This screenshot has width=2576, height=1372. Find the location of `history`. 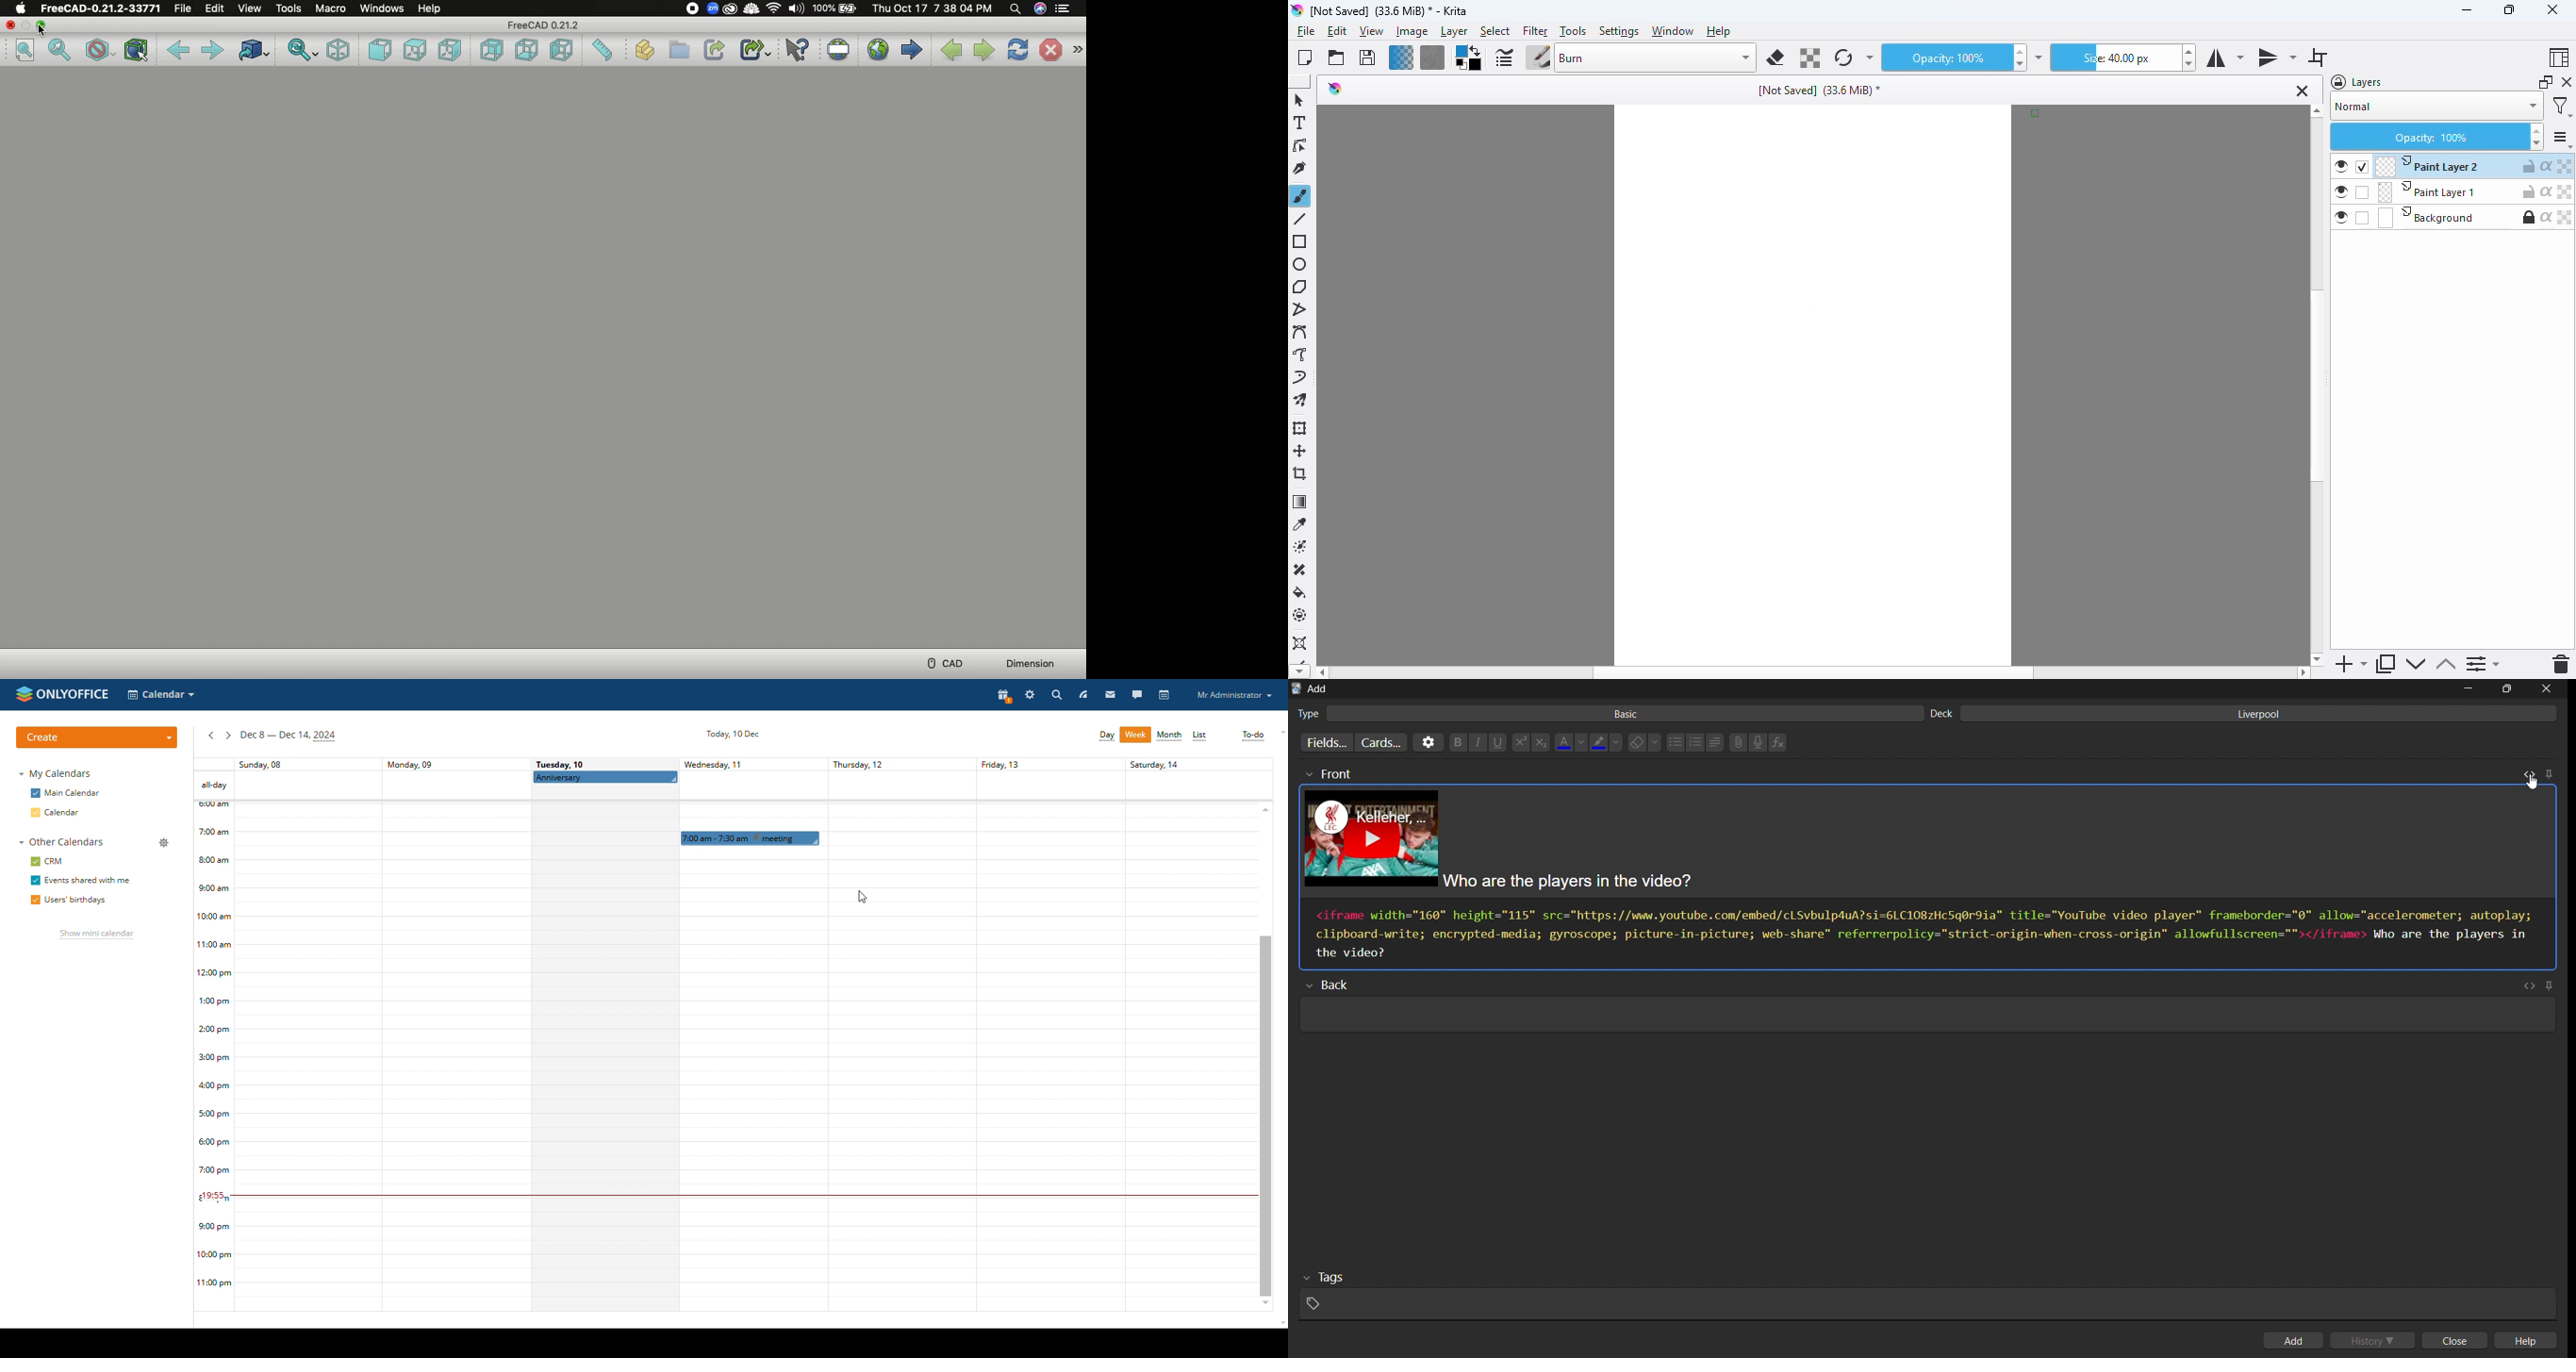

history is located at coordinates (2376, 1339).